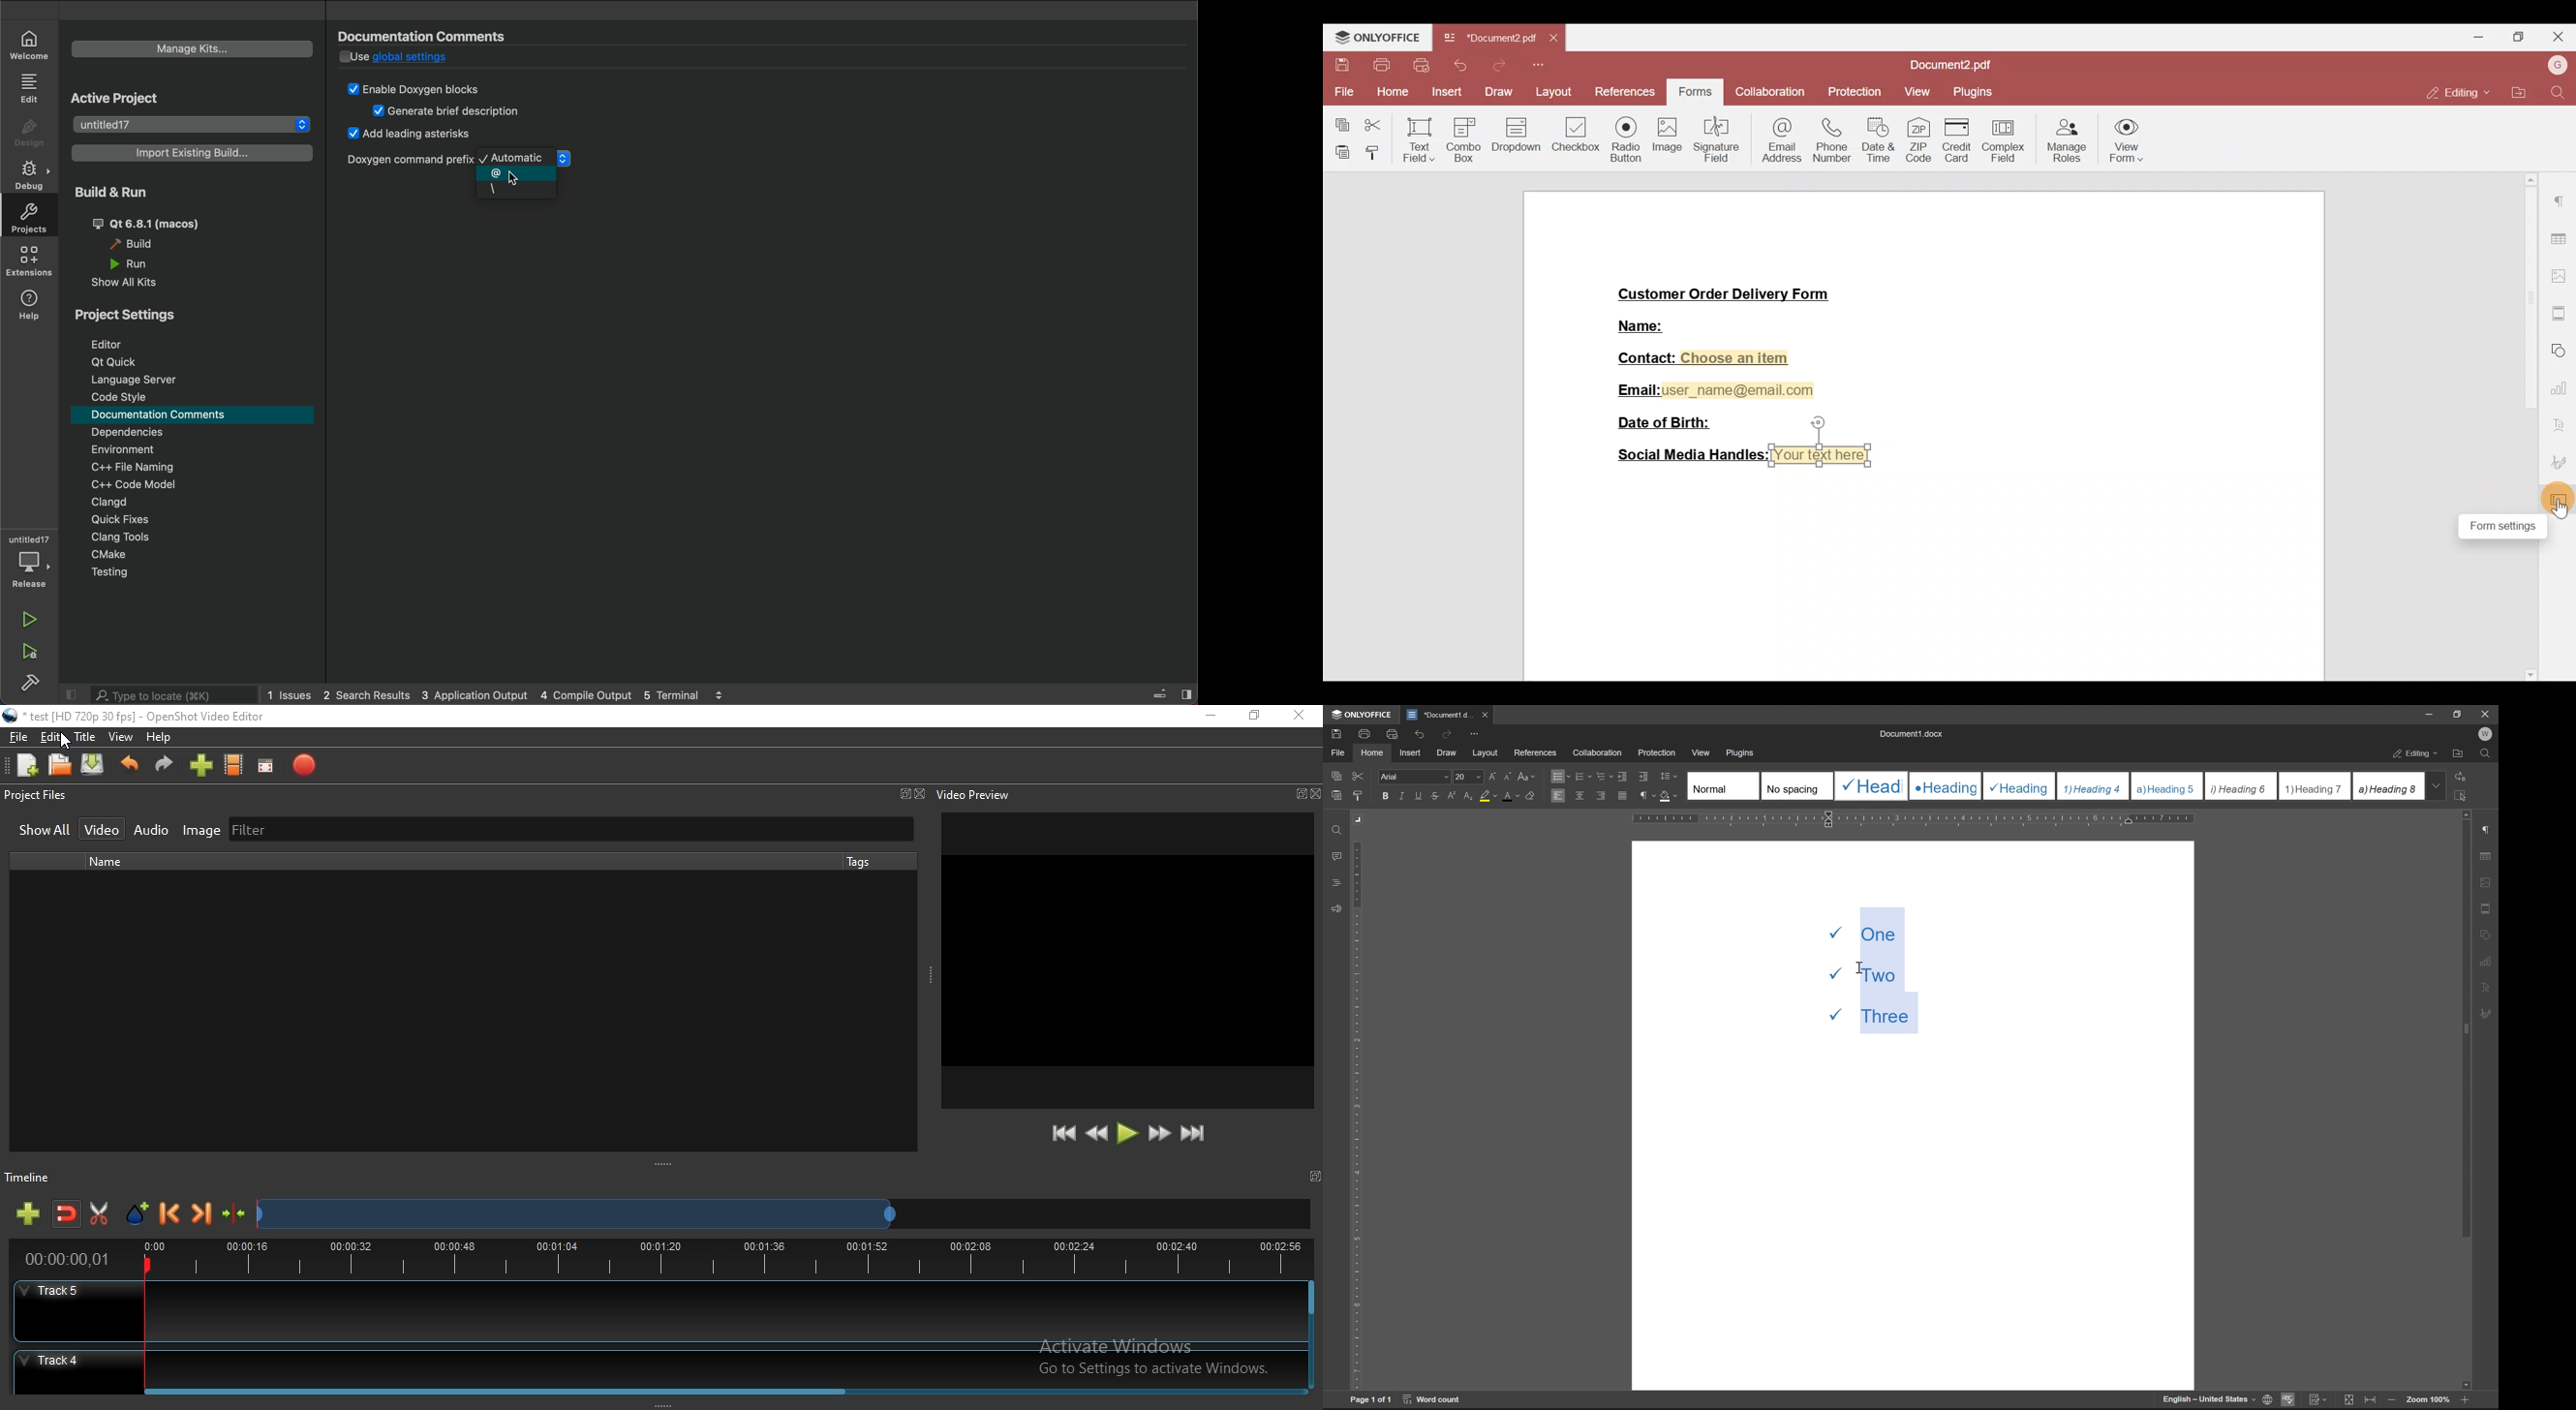 The width and height of the screenshot is (2576, 1428). Describe the element at coordinates (1466, 138) in the screenshot. I see `Combo box` at that location.